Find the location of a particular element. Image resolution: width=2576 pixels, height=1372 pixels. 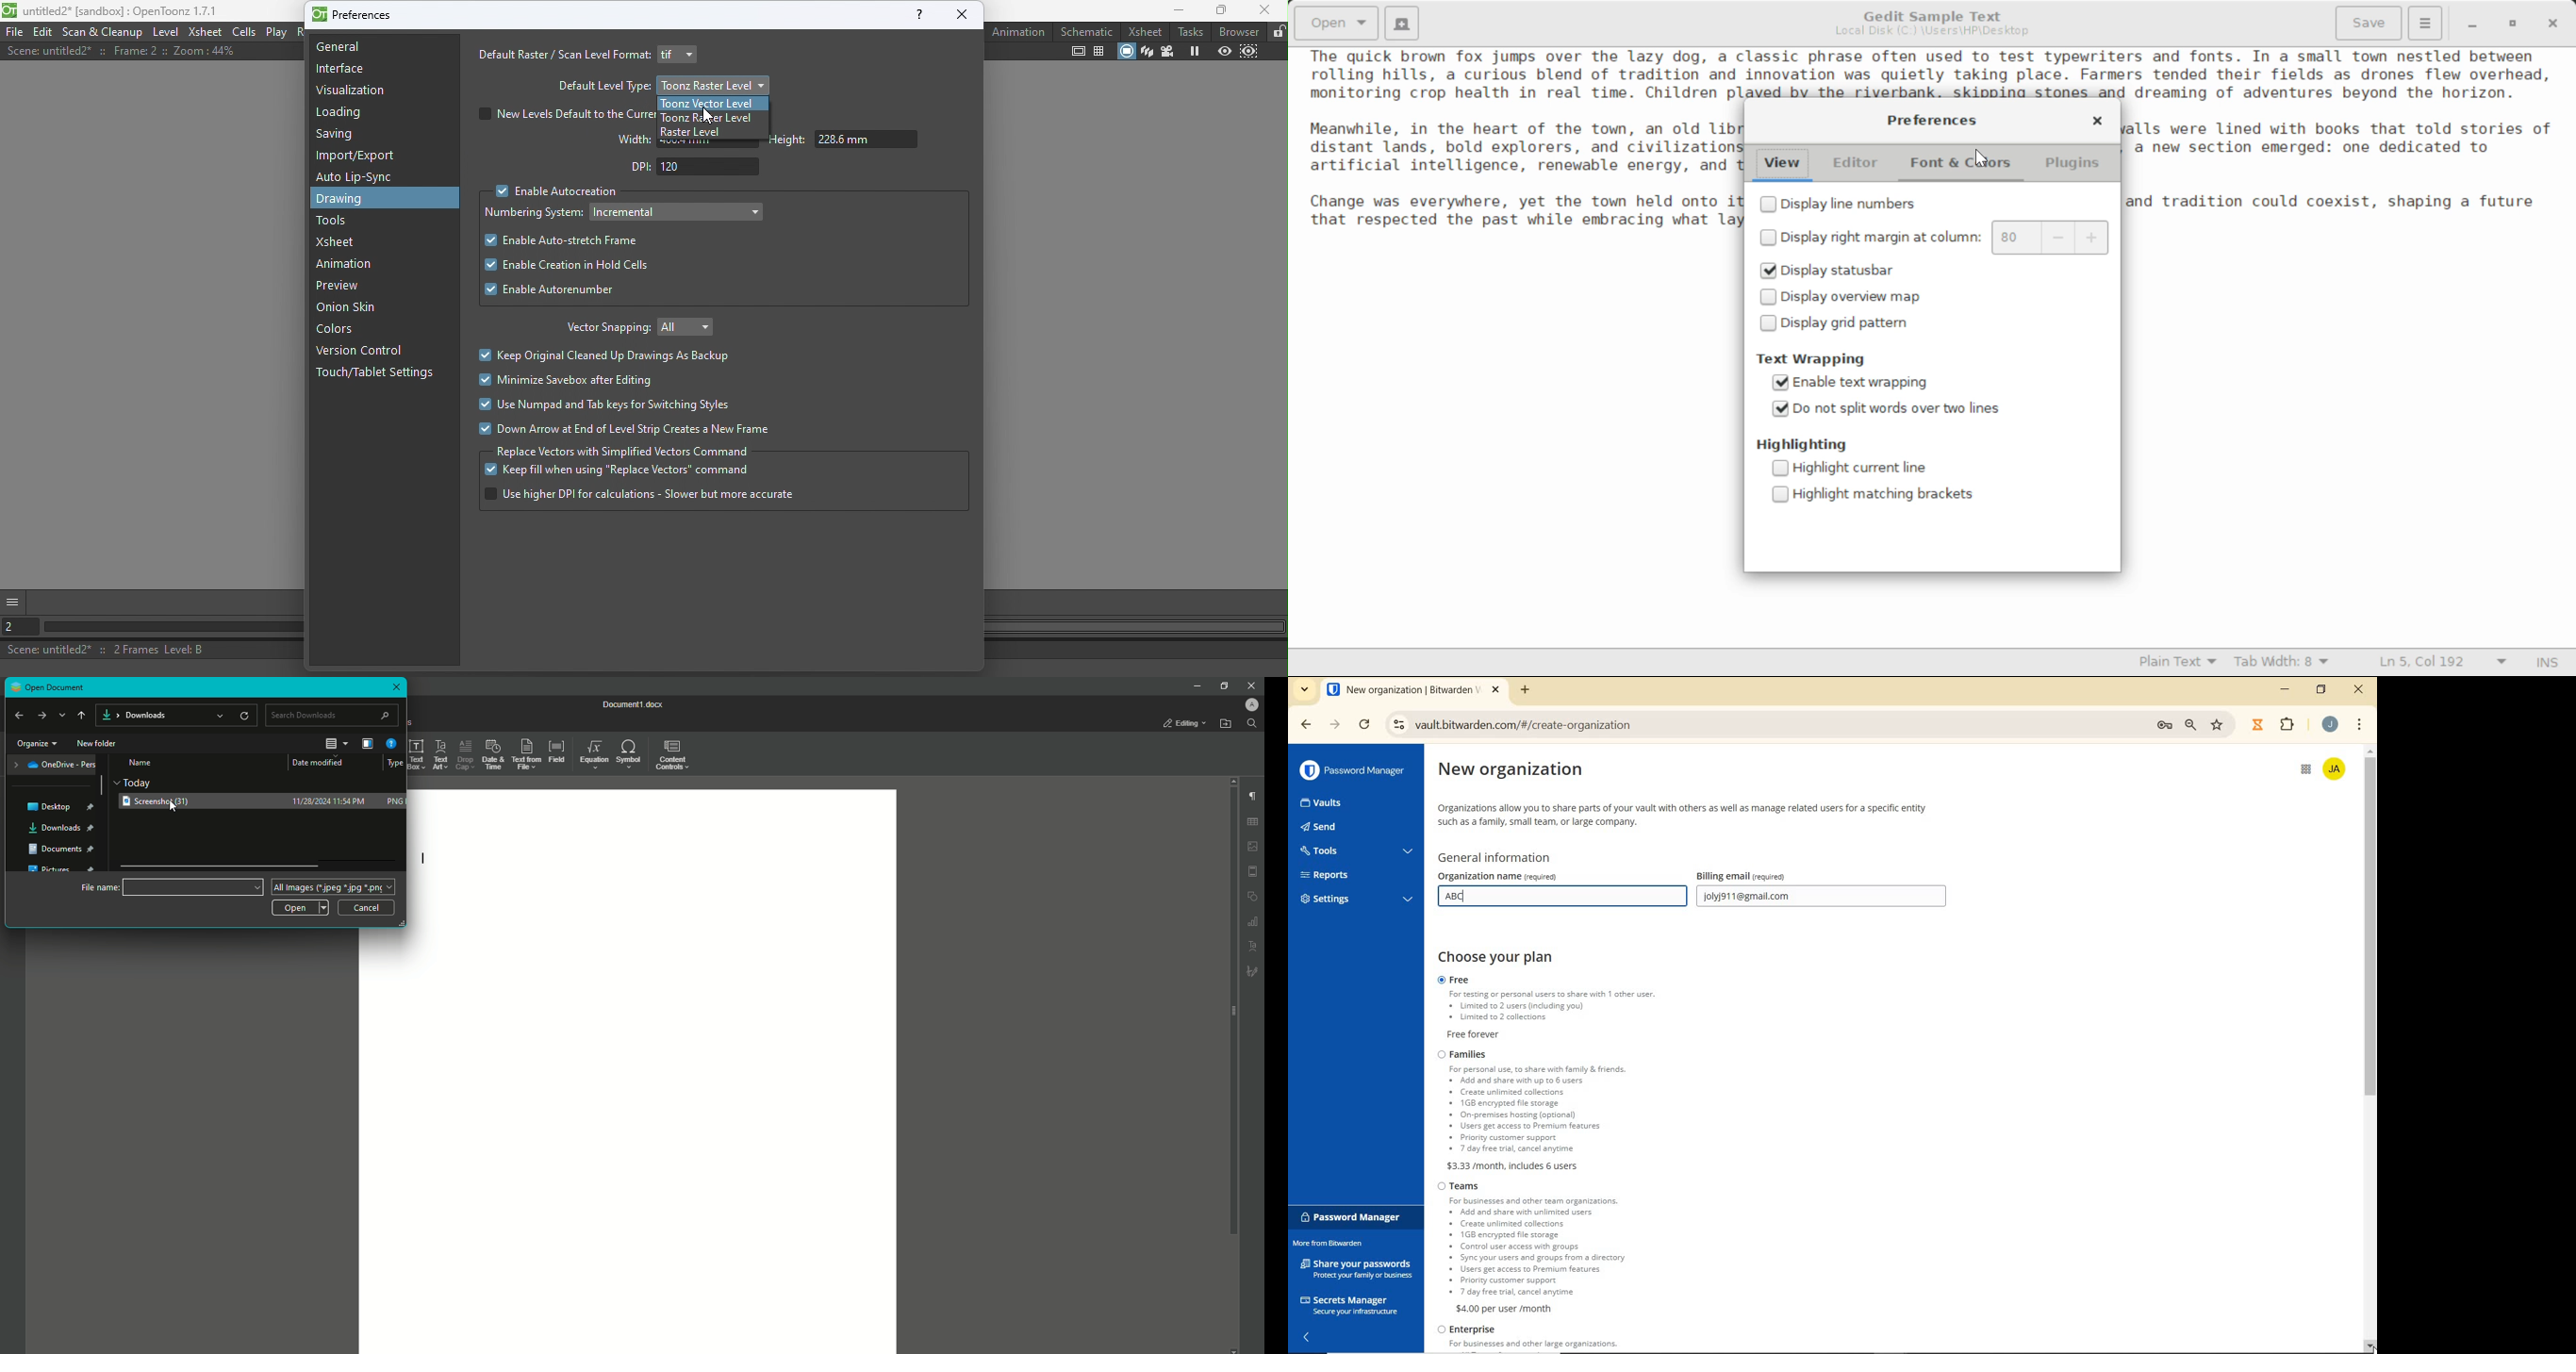

team plan is located at coordinates (1539, 1247).